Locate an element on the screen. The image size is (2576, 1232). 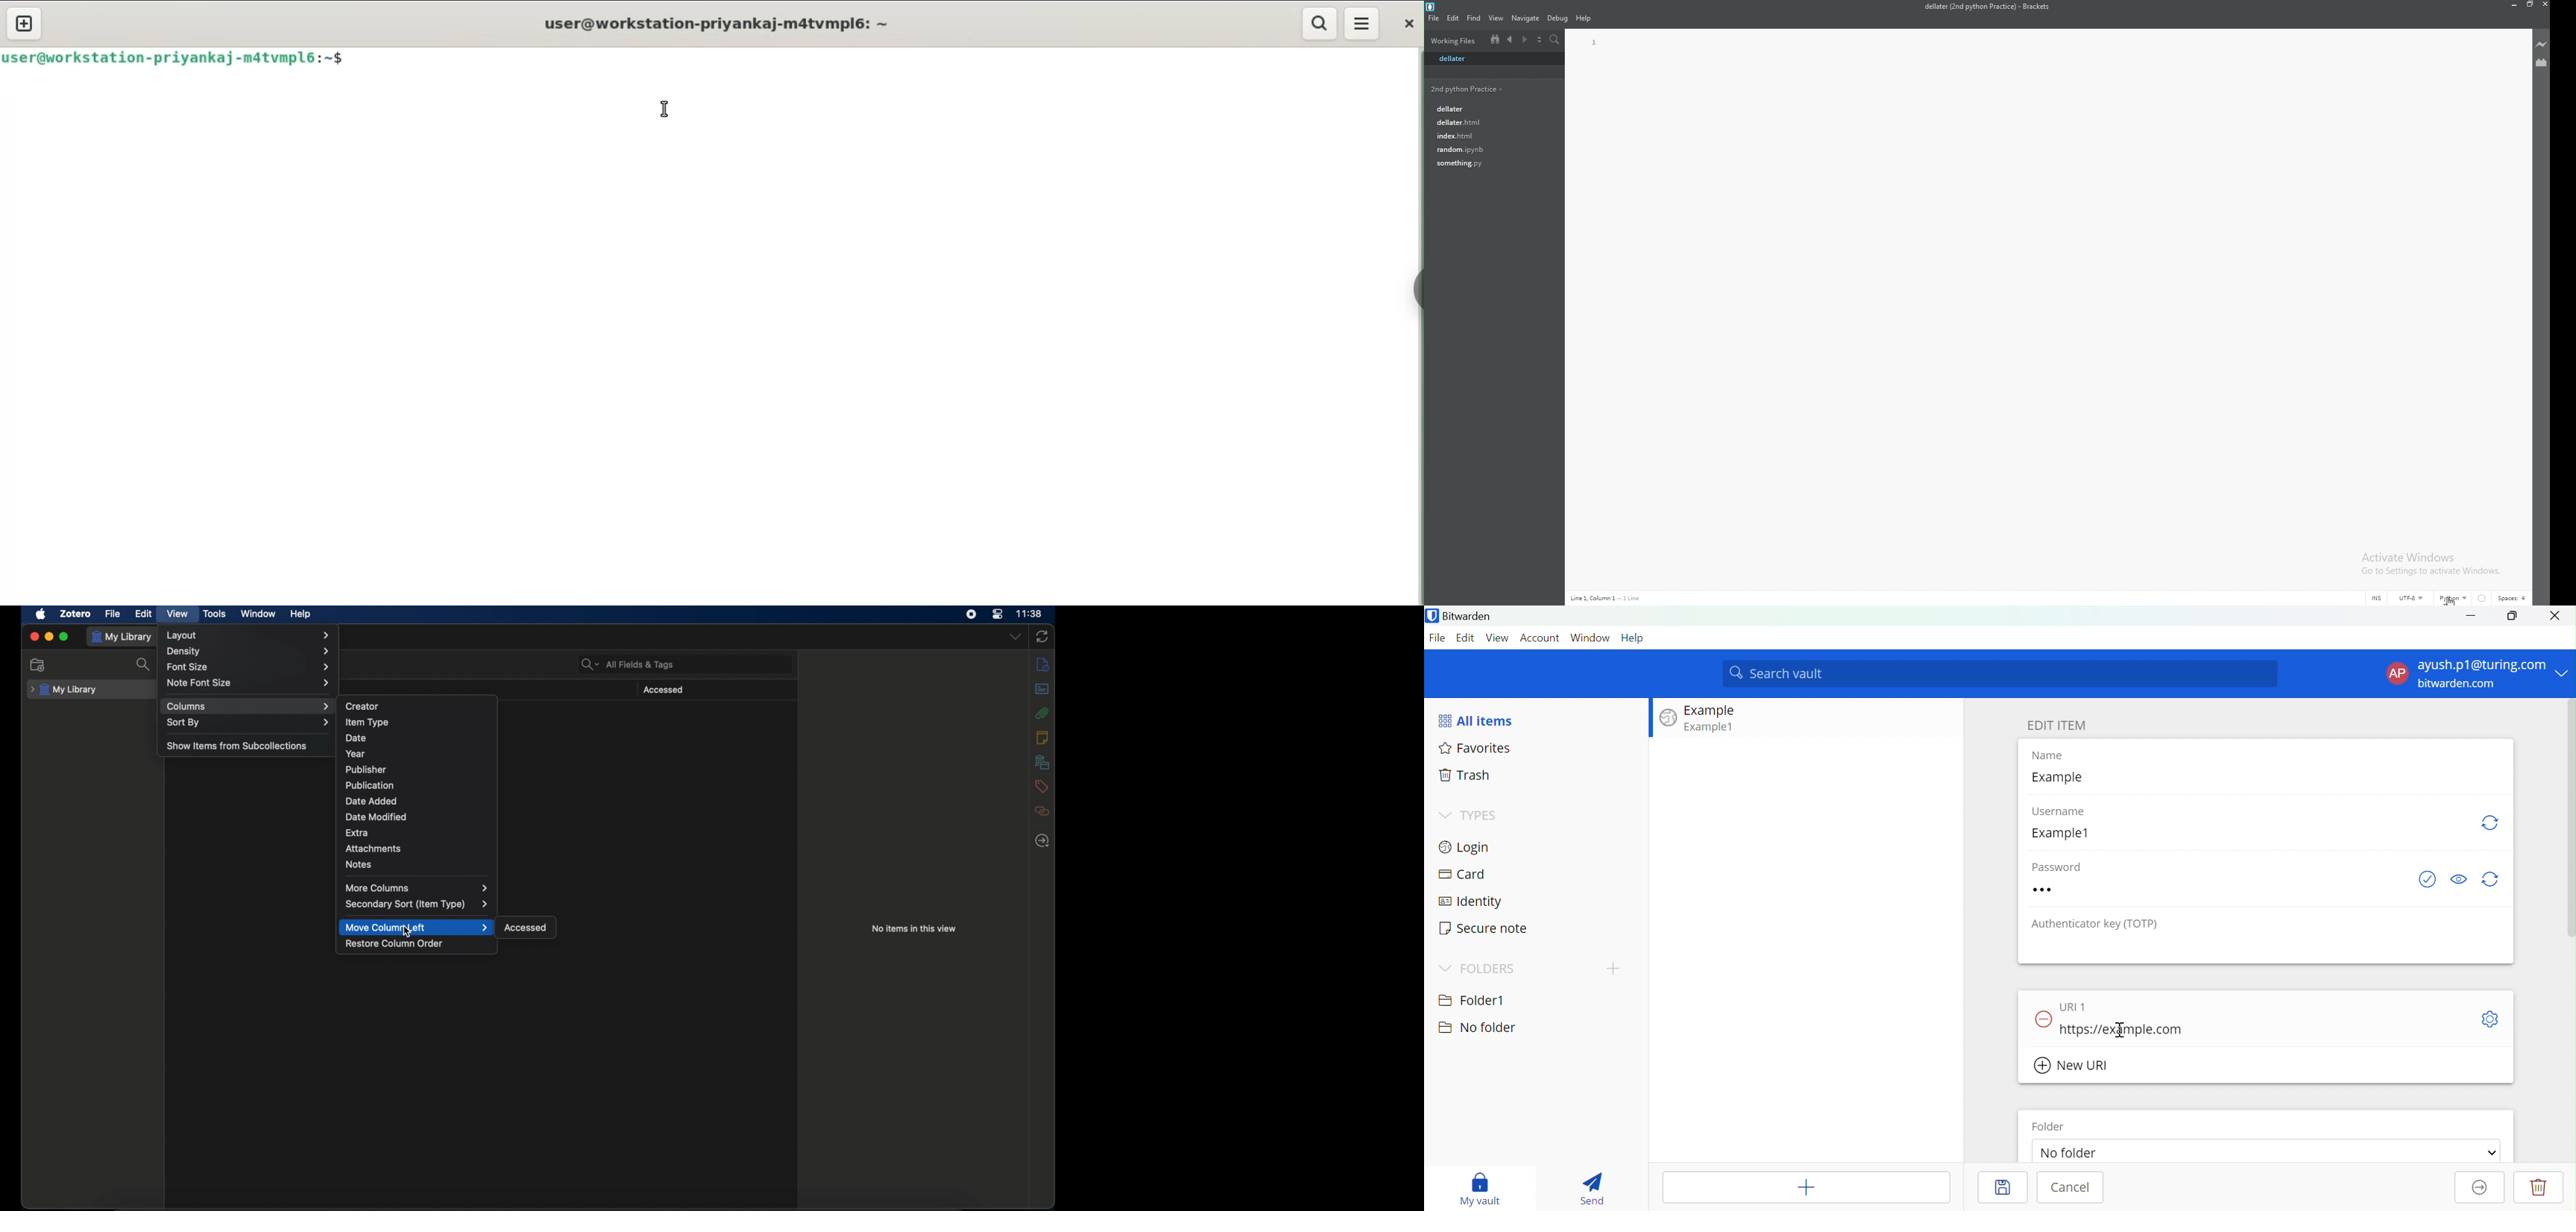
cursor mode is located at coordinates (2376, 599).